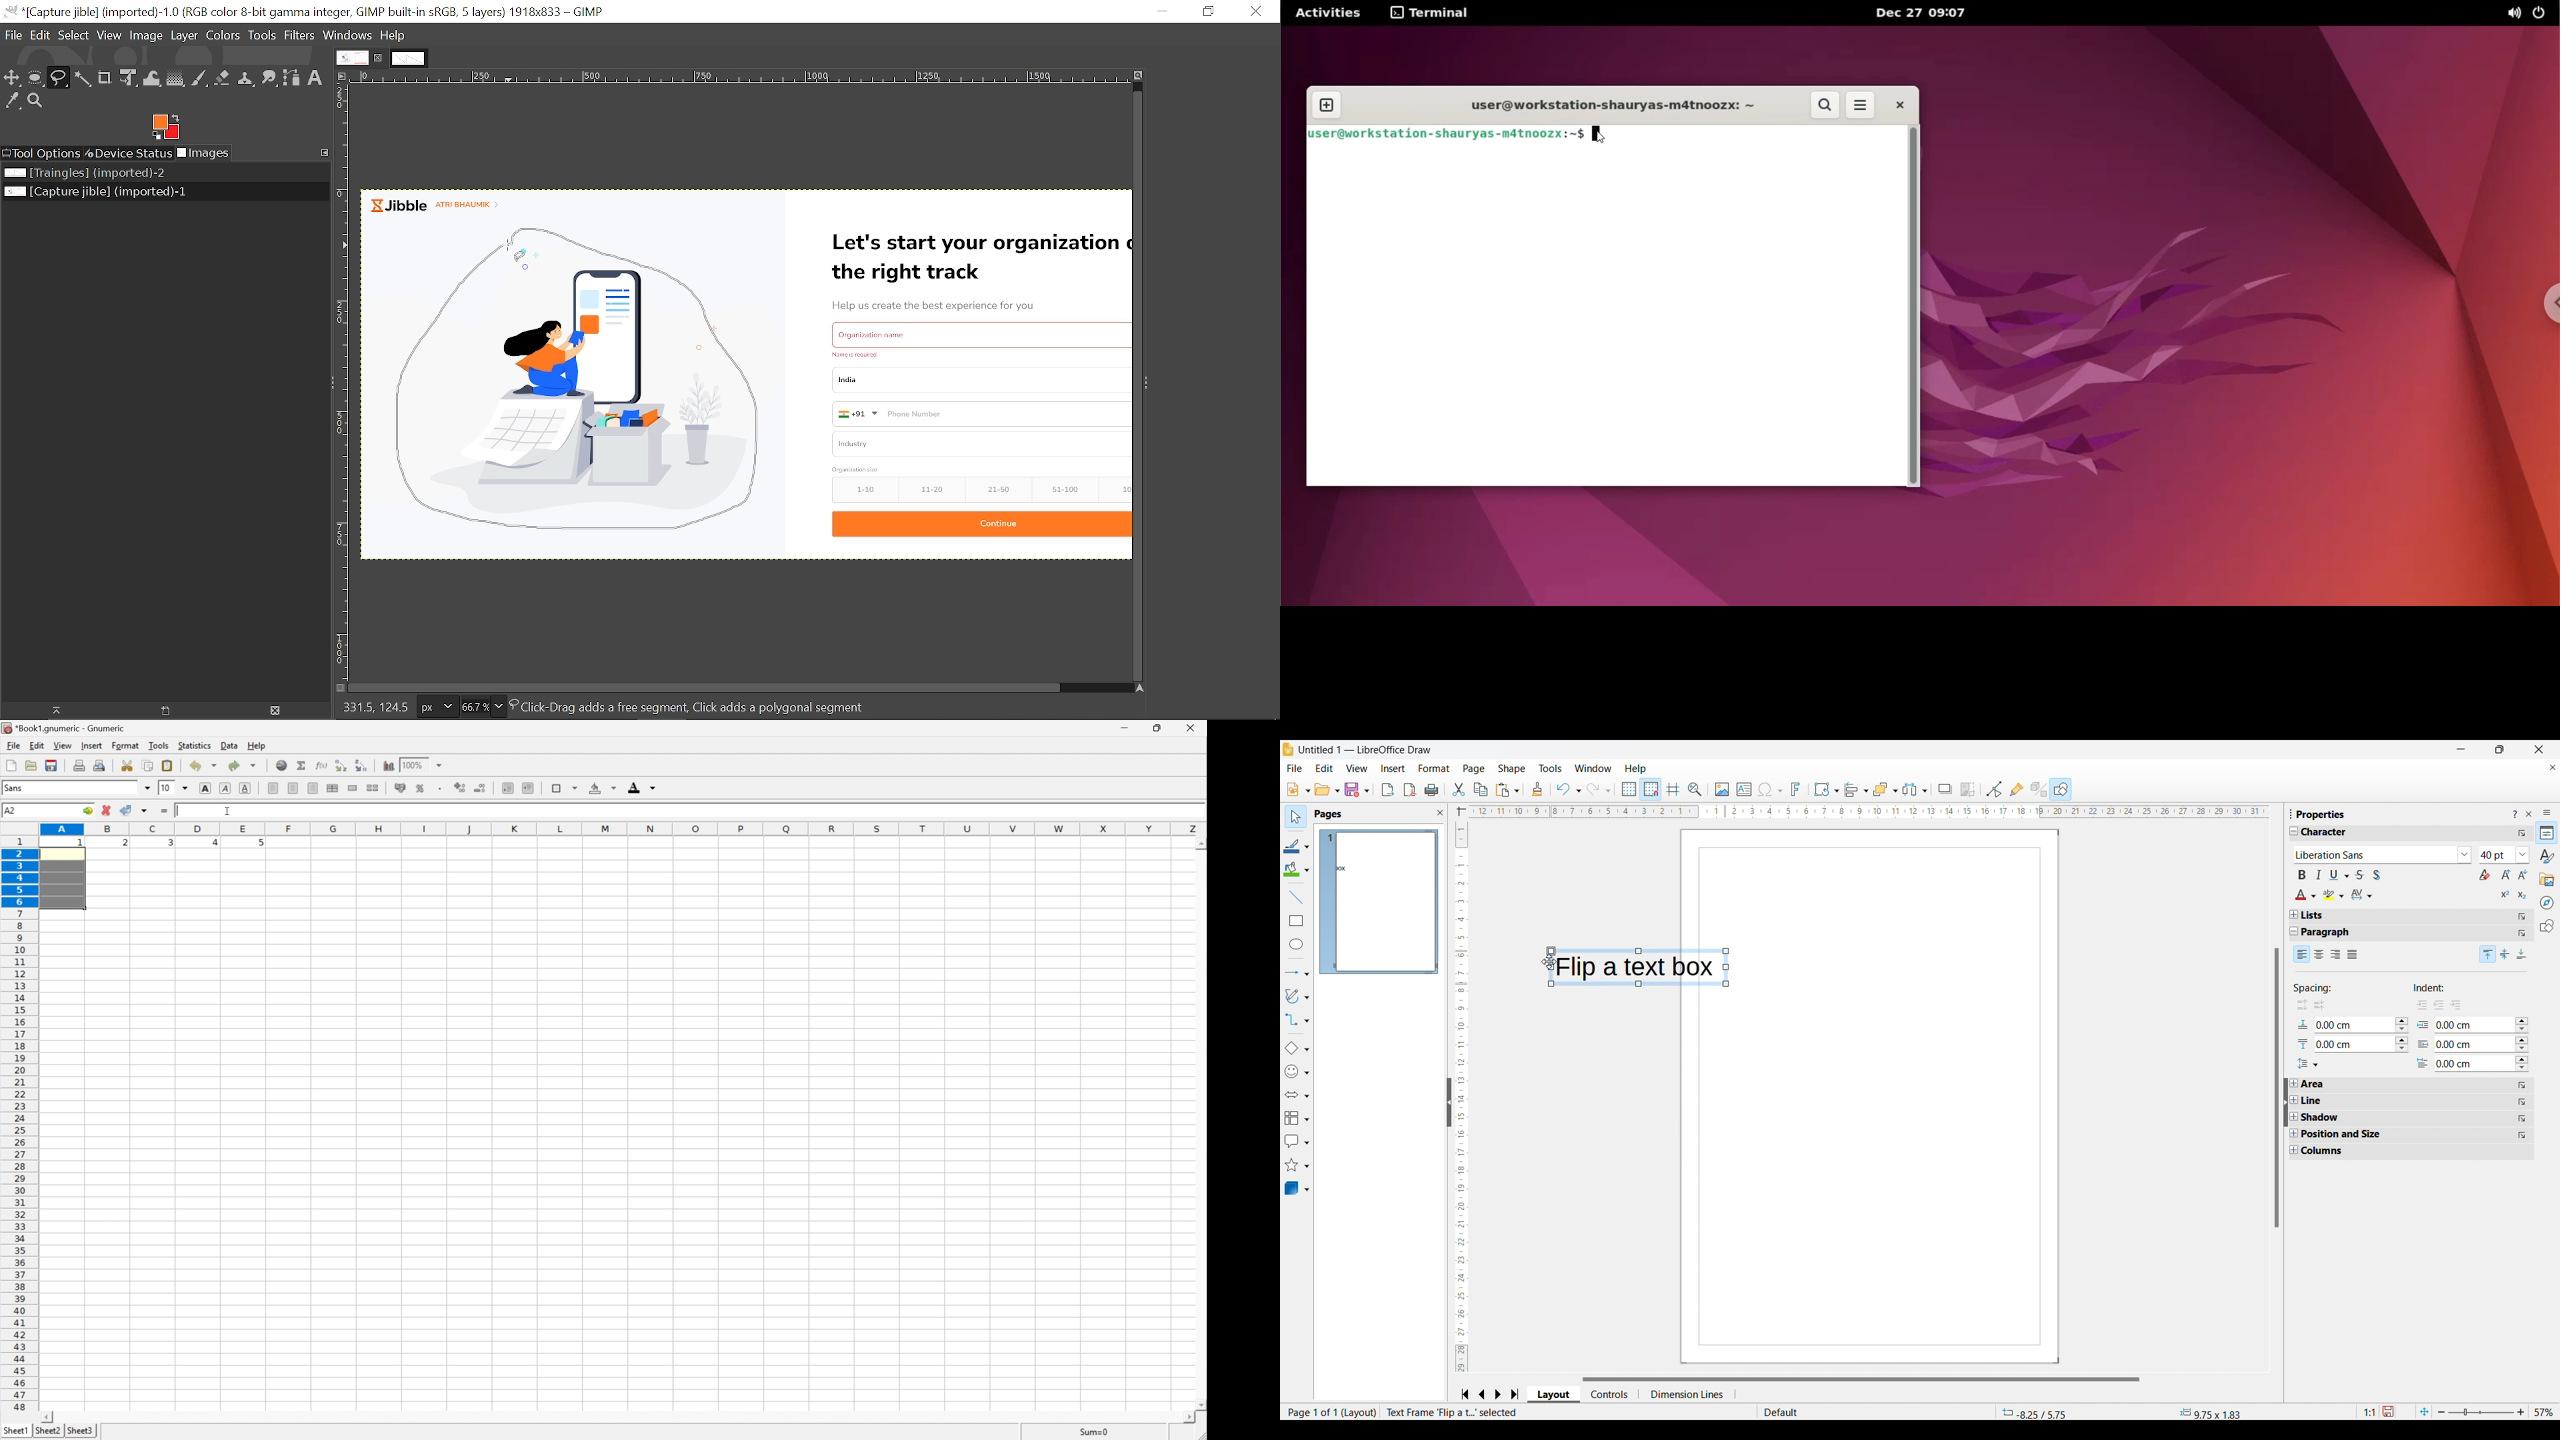 The image size is (2576, 1456). Describe the element at coordinates (2544, 1412) in the screenshot. I see `57%` at that location.